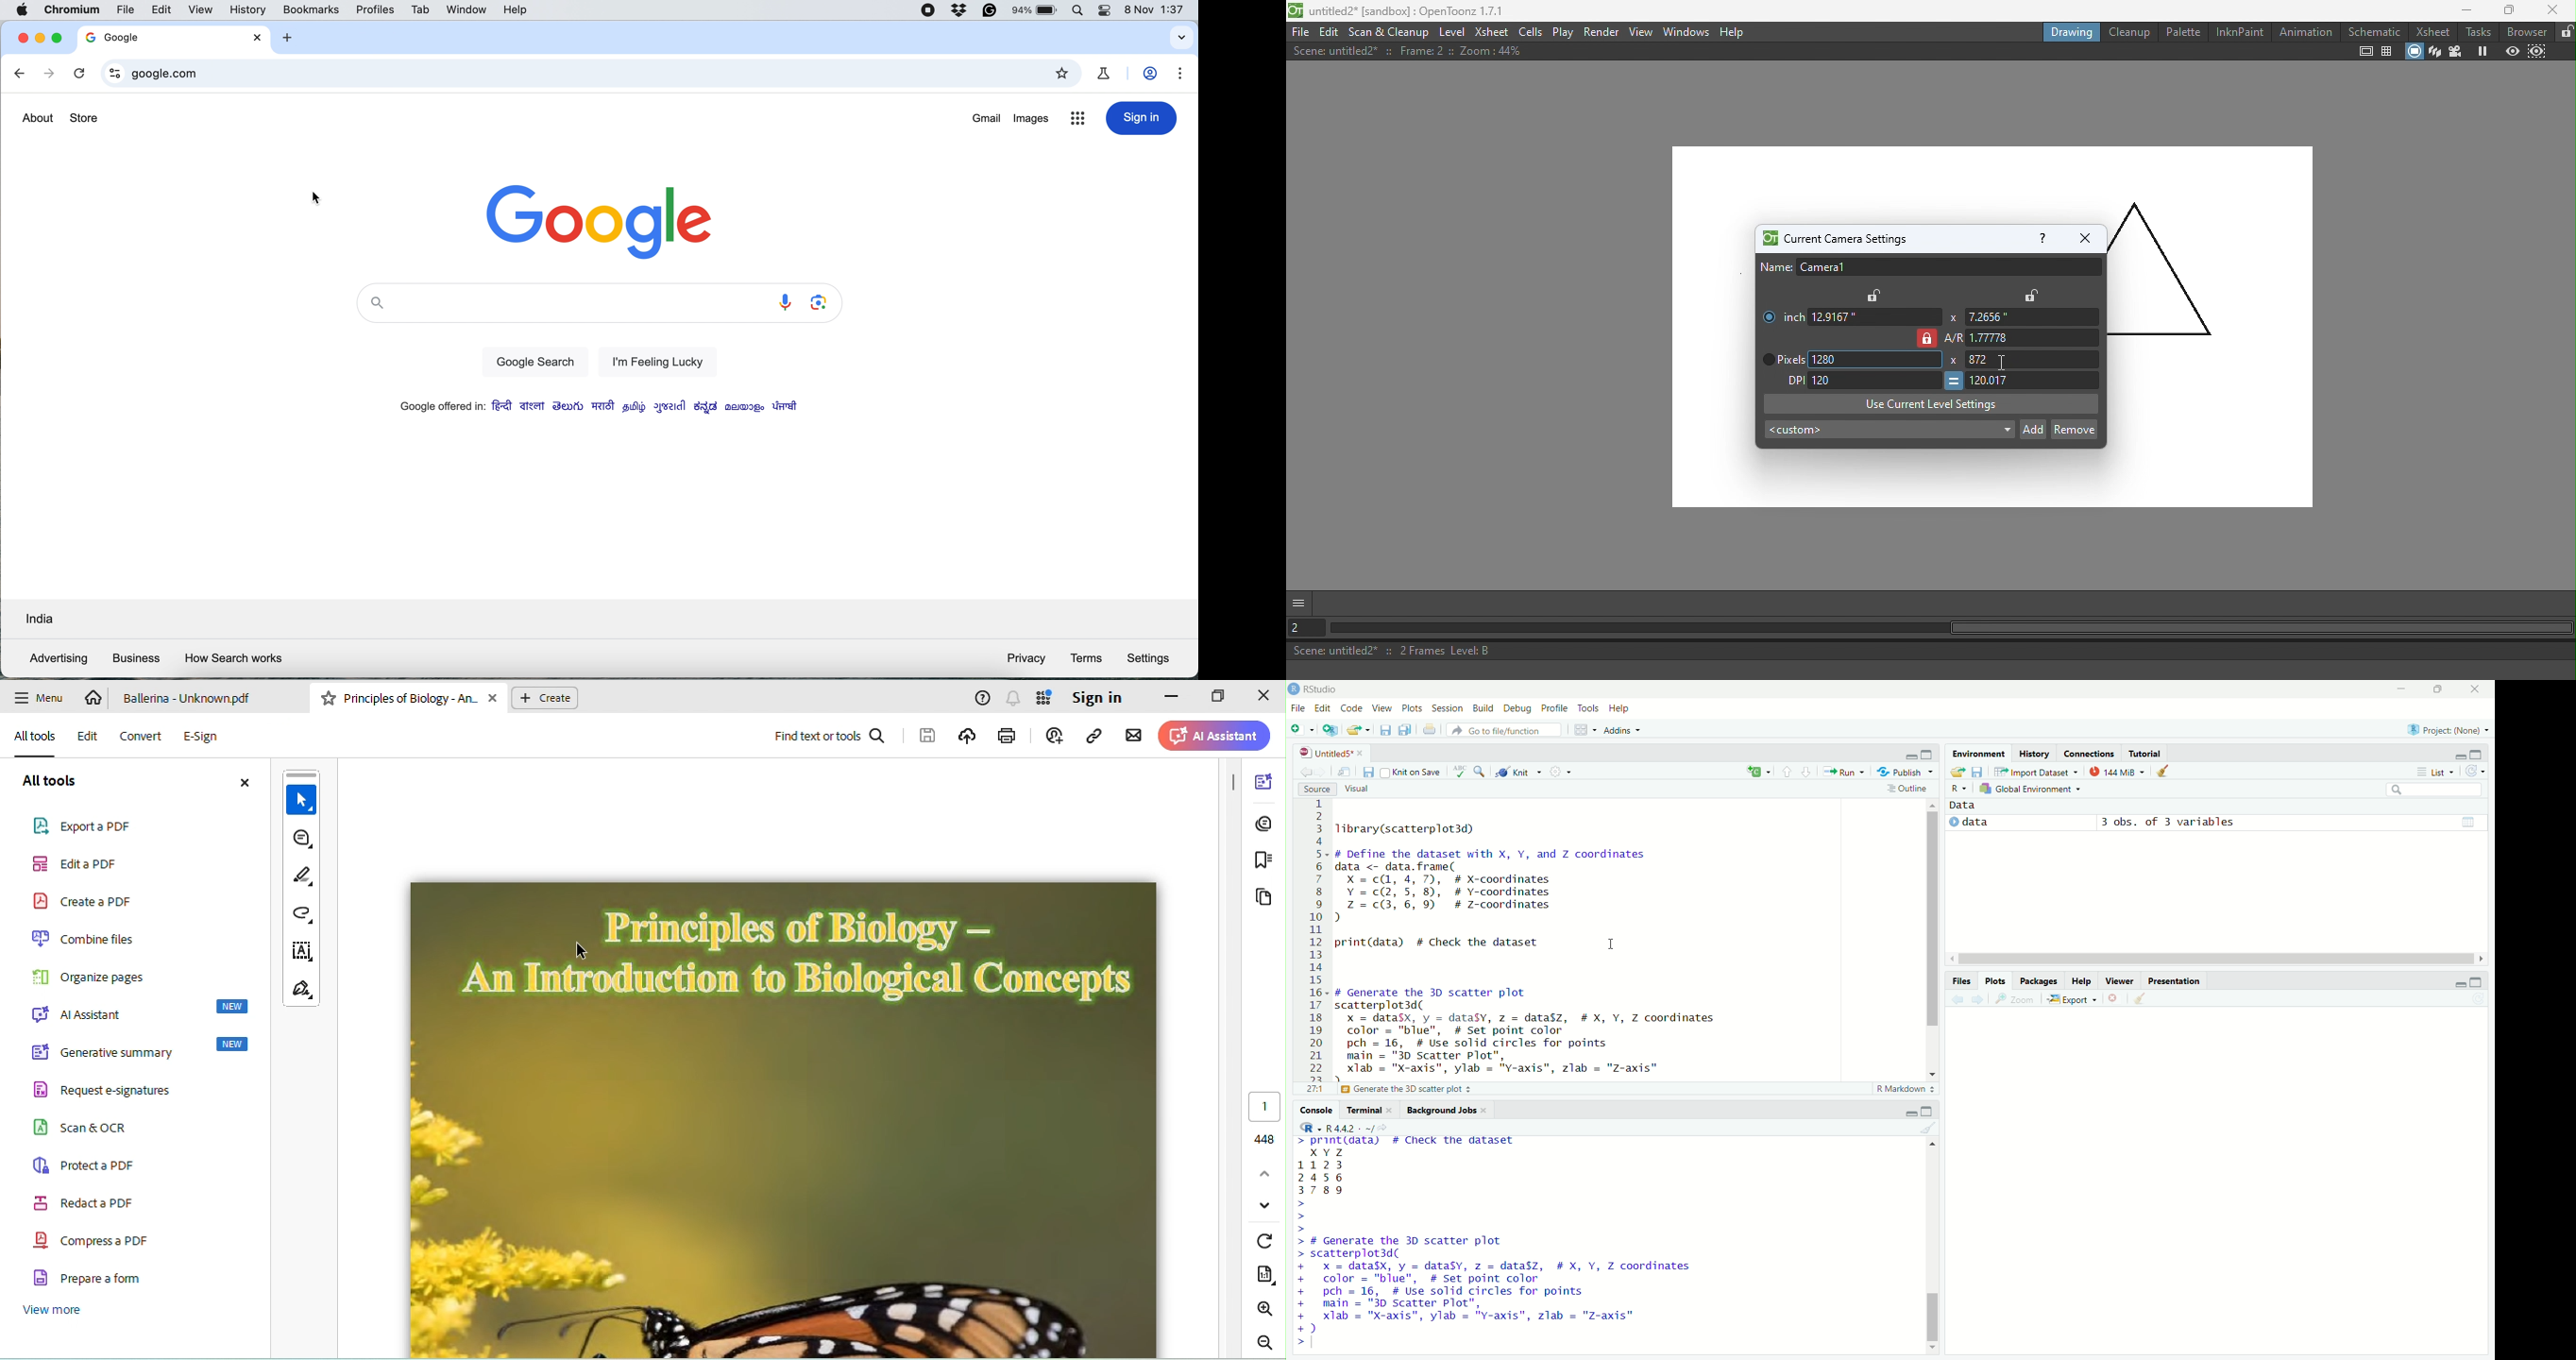 Image resolution: width=2576 pixels, height=1372 pixels. What do you see at coordinates (1875, 295) in the screenshot?
I see `Lock` at bounding box center [1875, 295].